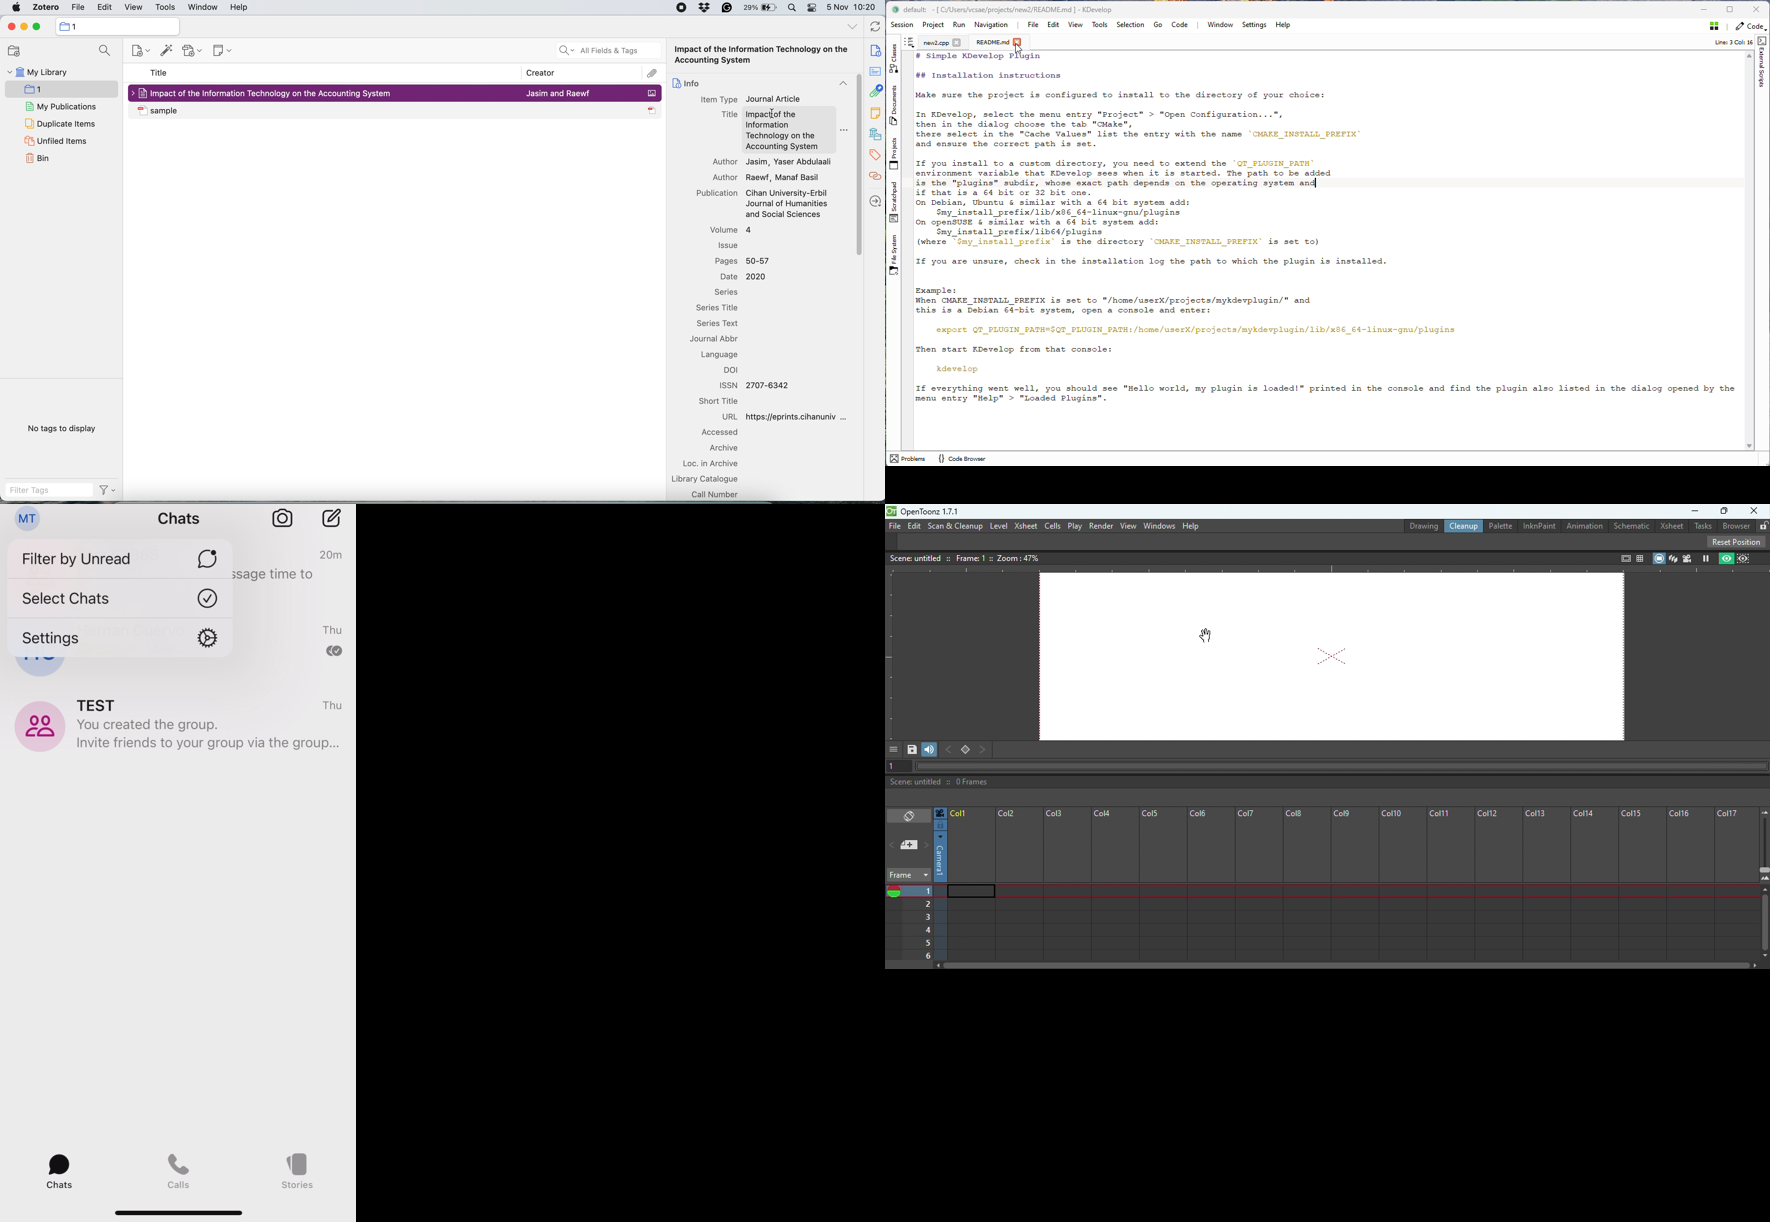 The height and width of the screenshot is (1232, 1792). What do you see at coordinates (713, 479) in the screenshot?
I see `library catalogue` at bounding box center [713, 479].